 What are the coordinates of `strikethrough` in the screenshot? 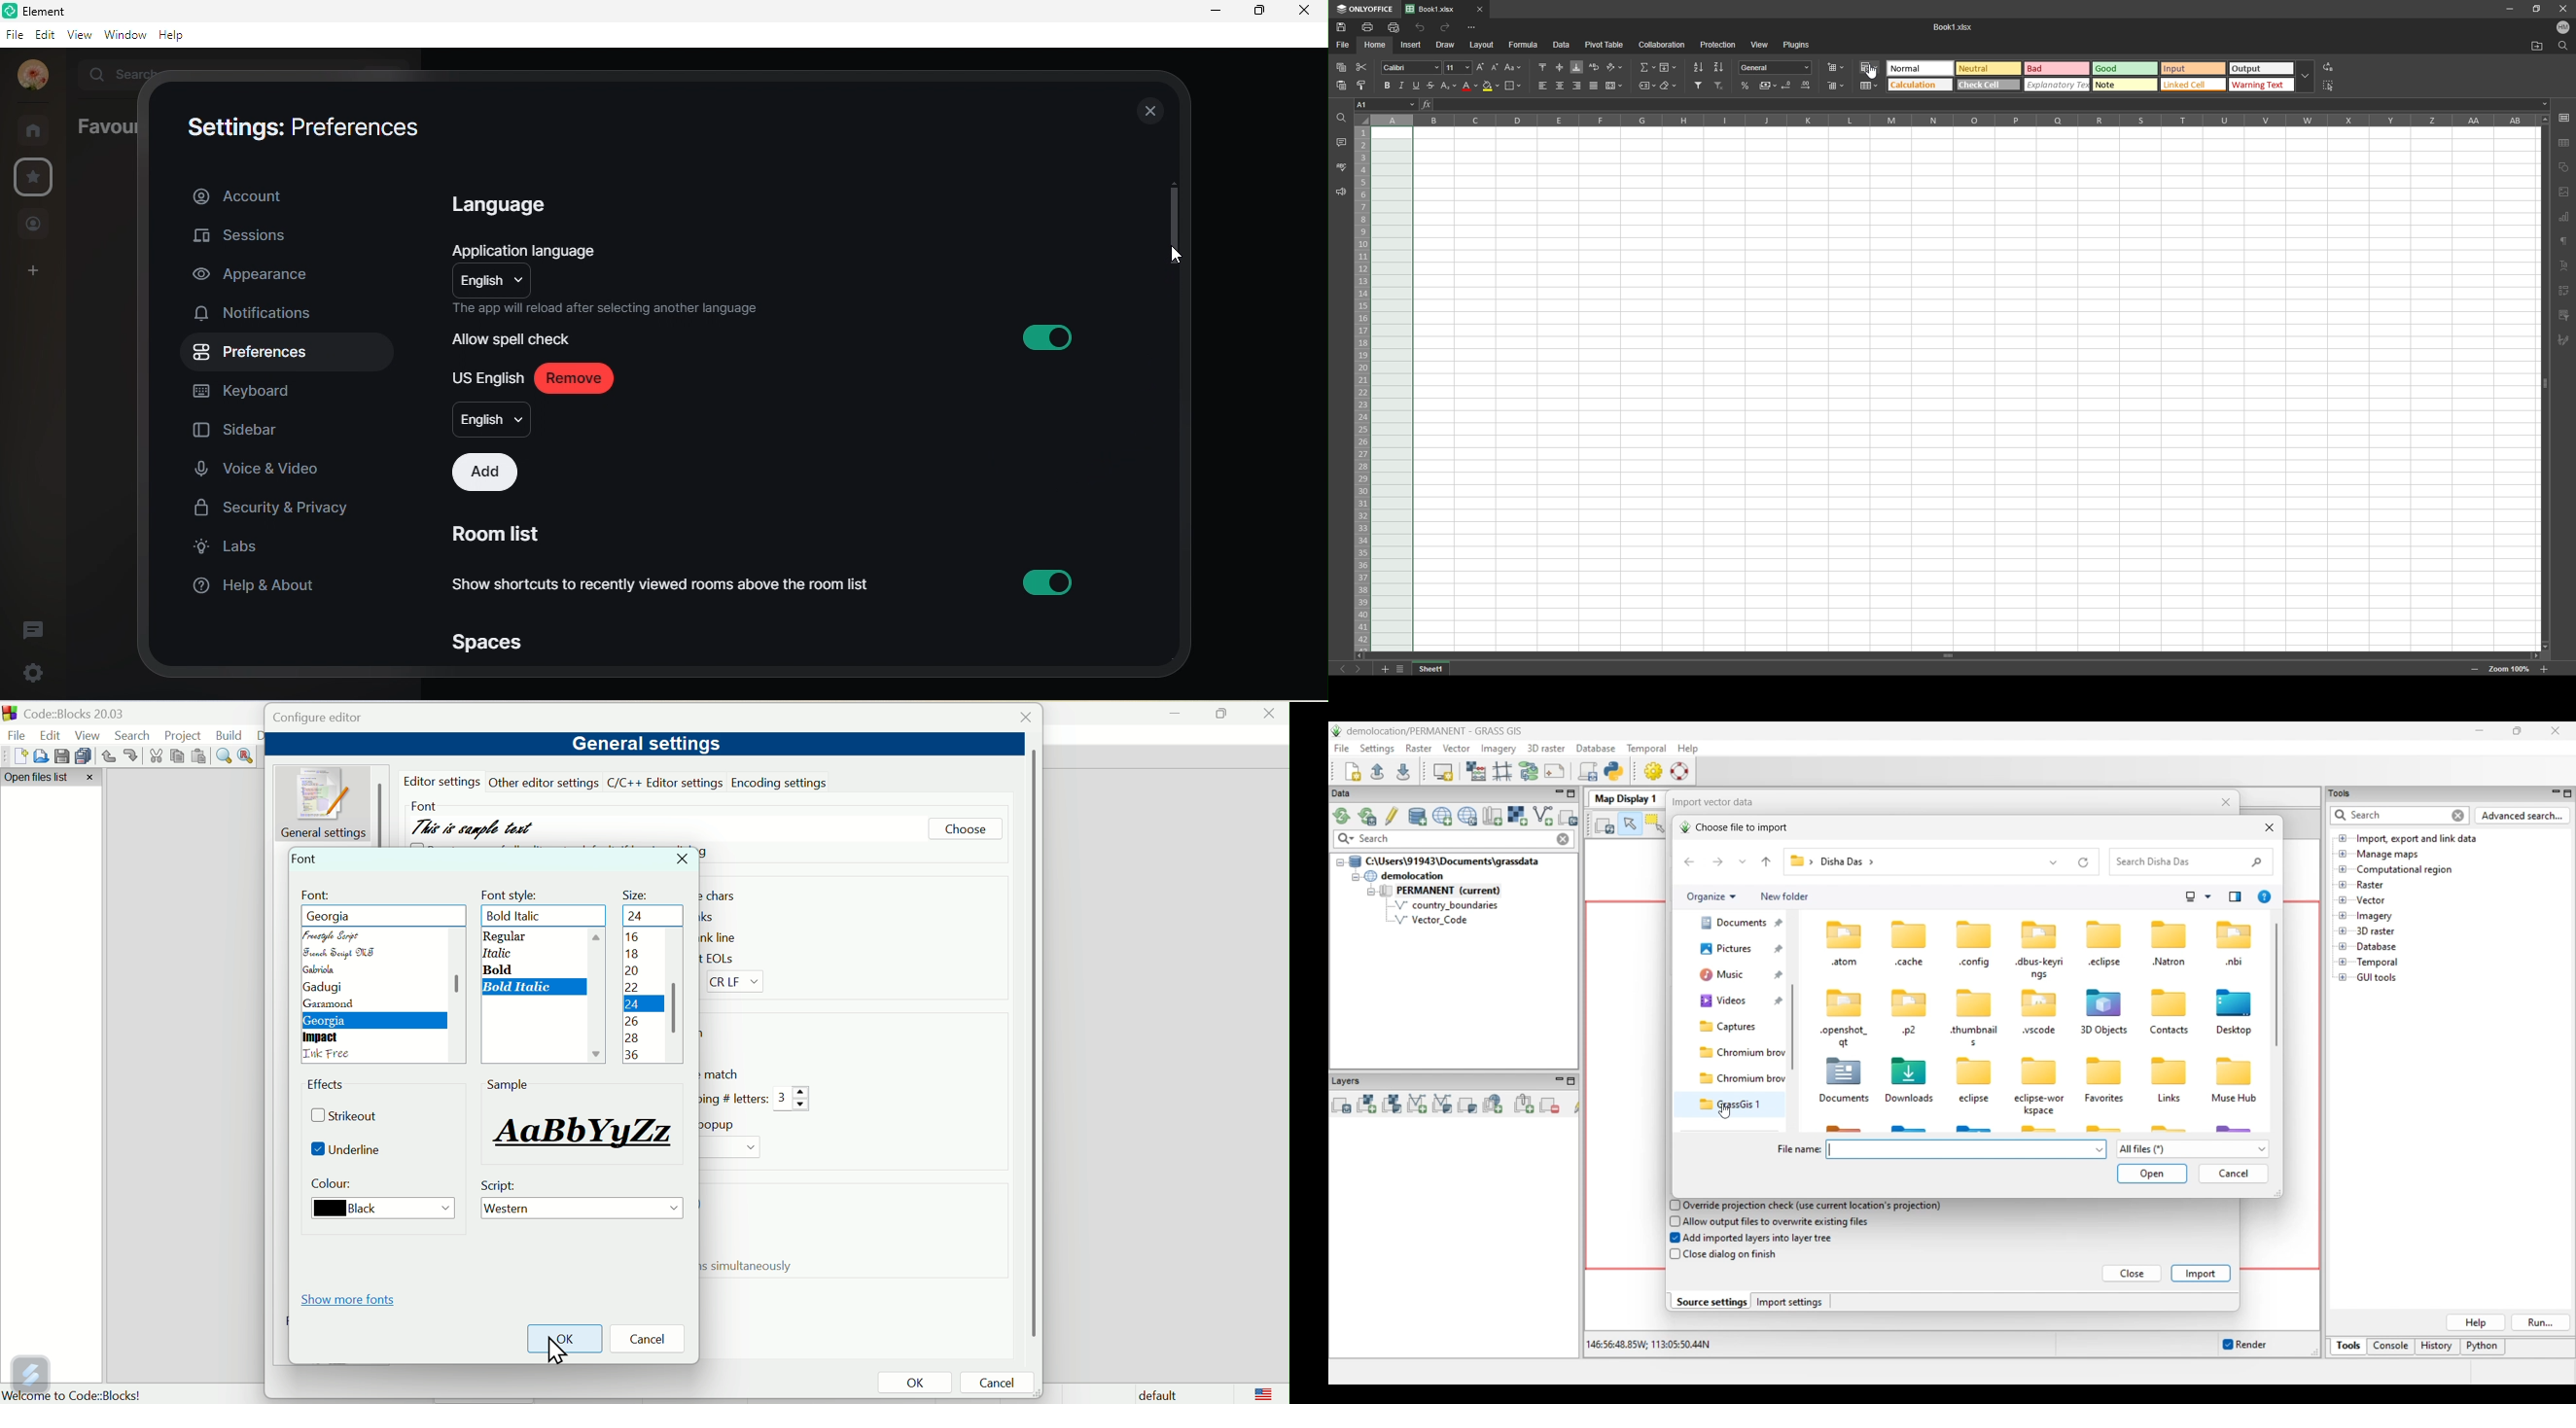 It's located at (1431, 86).